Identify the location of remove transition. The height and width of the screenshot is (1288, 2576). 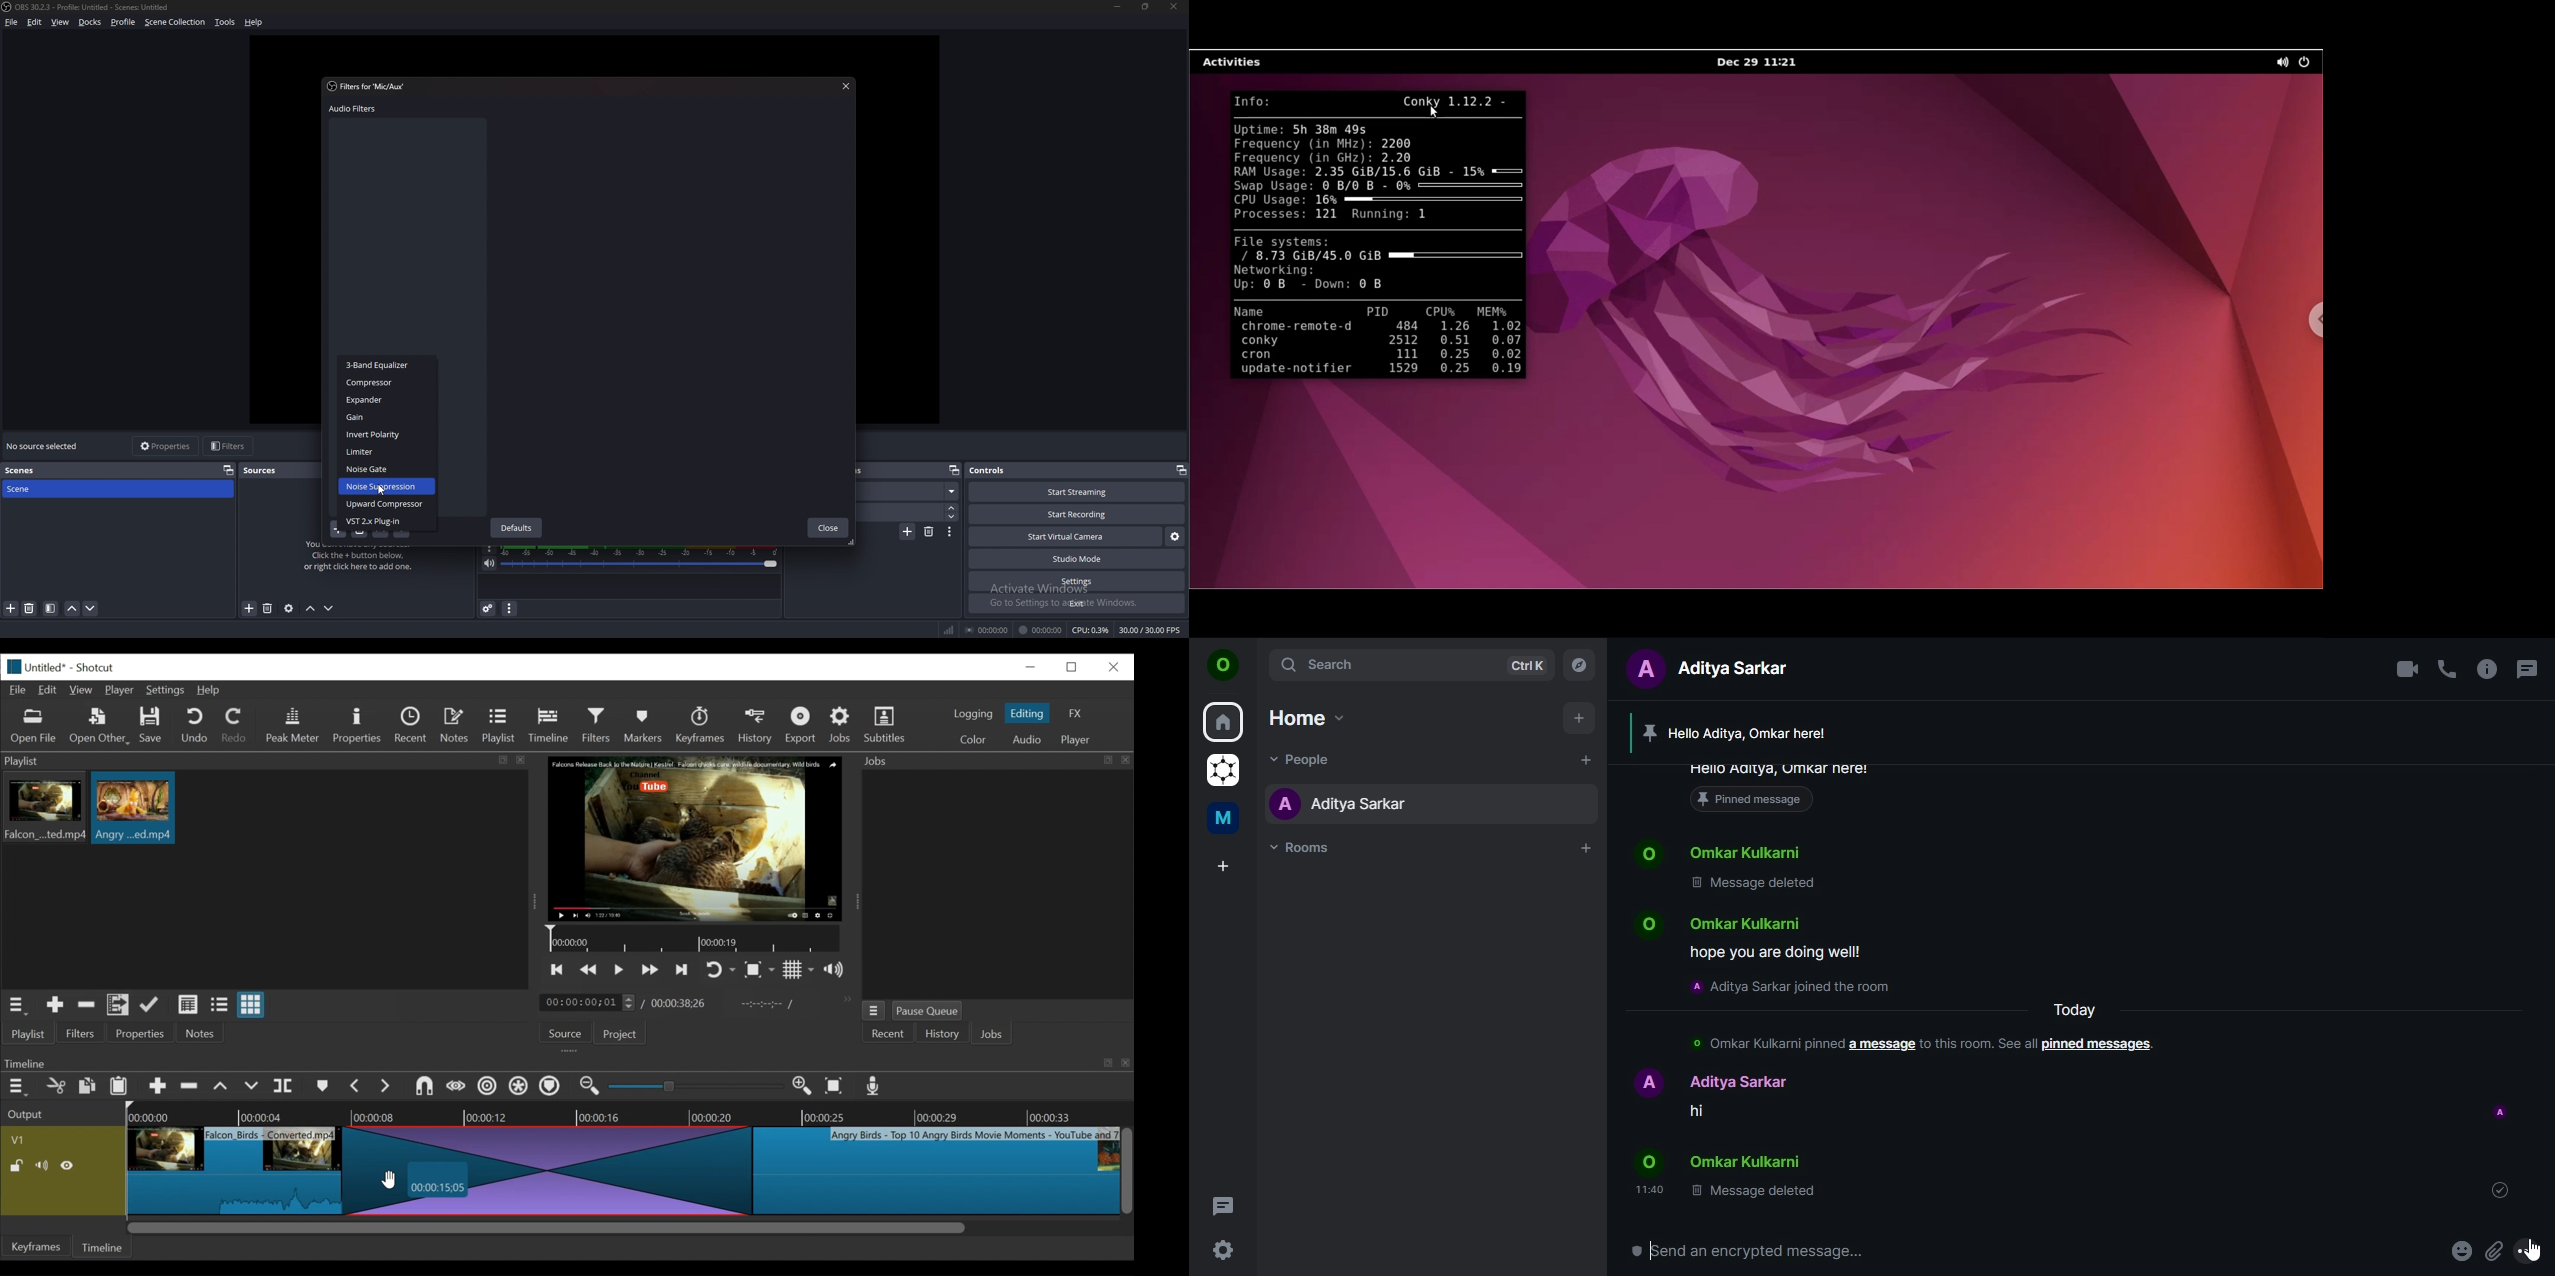
(930, 533).